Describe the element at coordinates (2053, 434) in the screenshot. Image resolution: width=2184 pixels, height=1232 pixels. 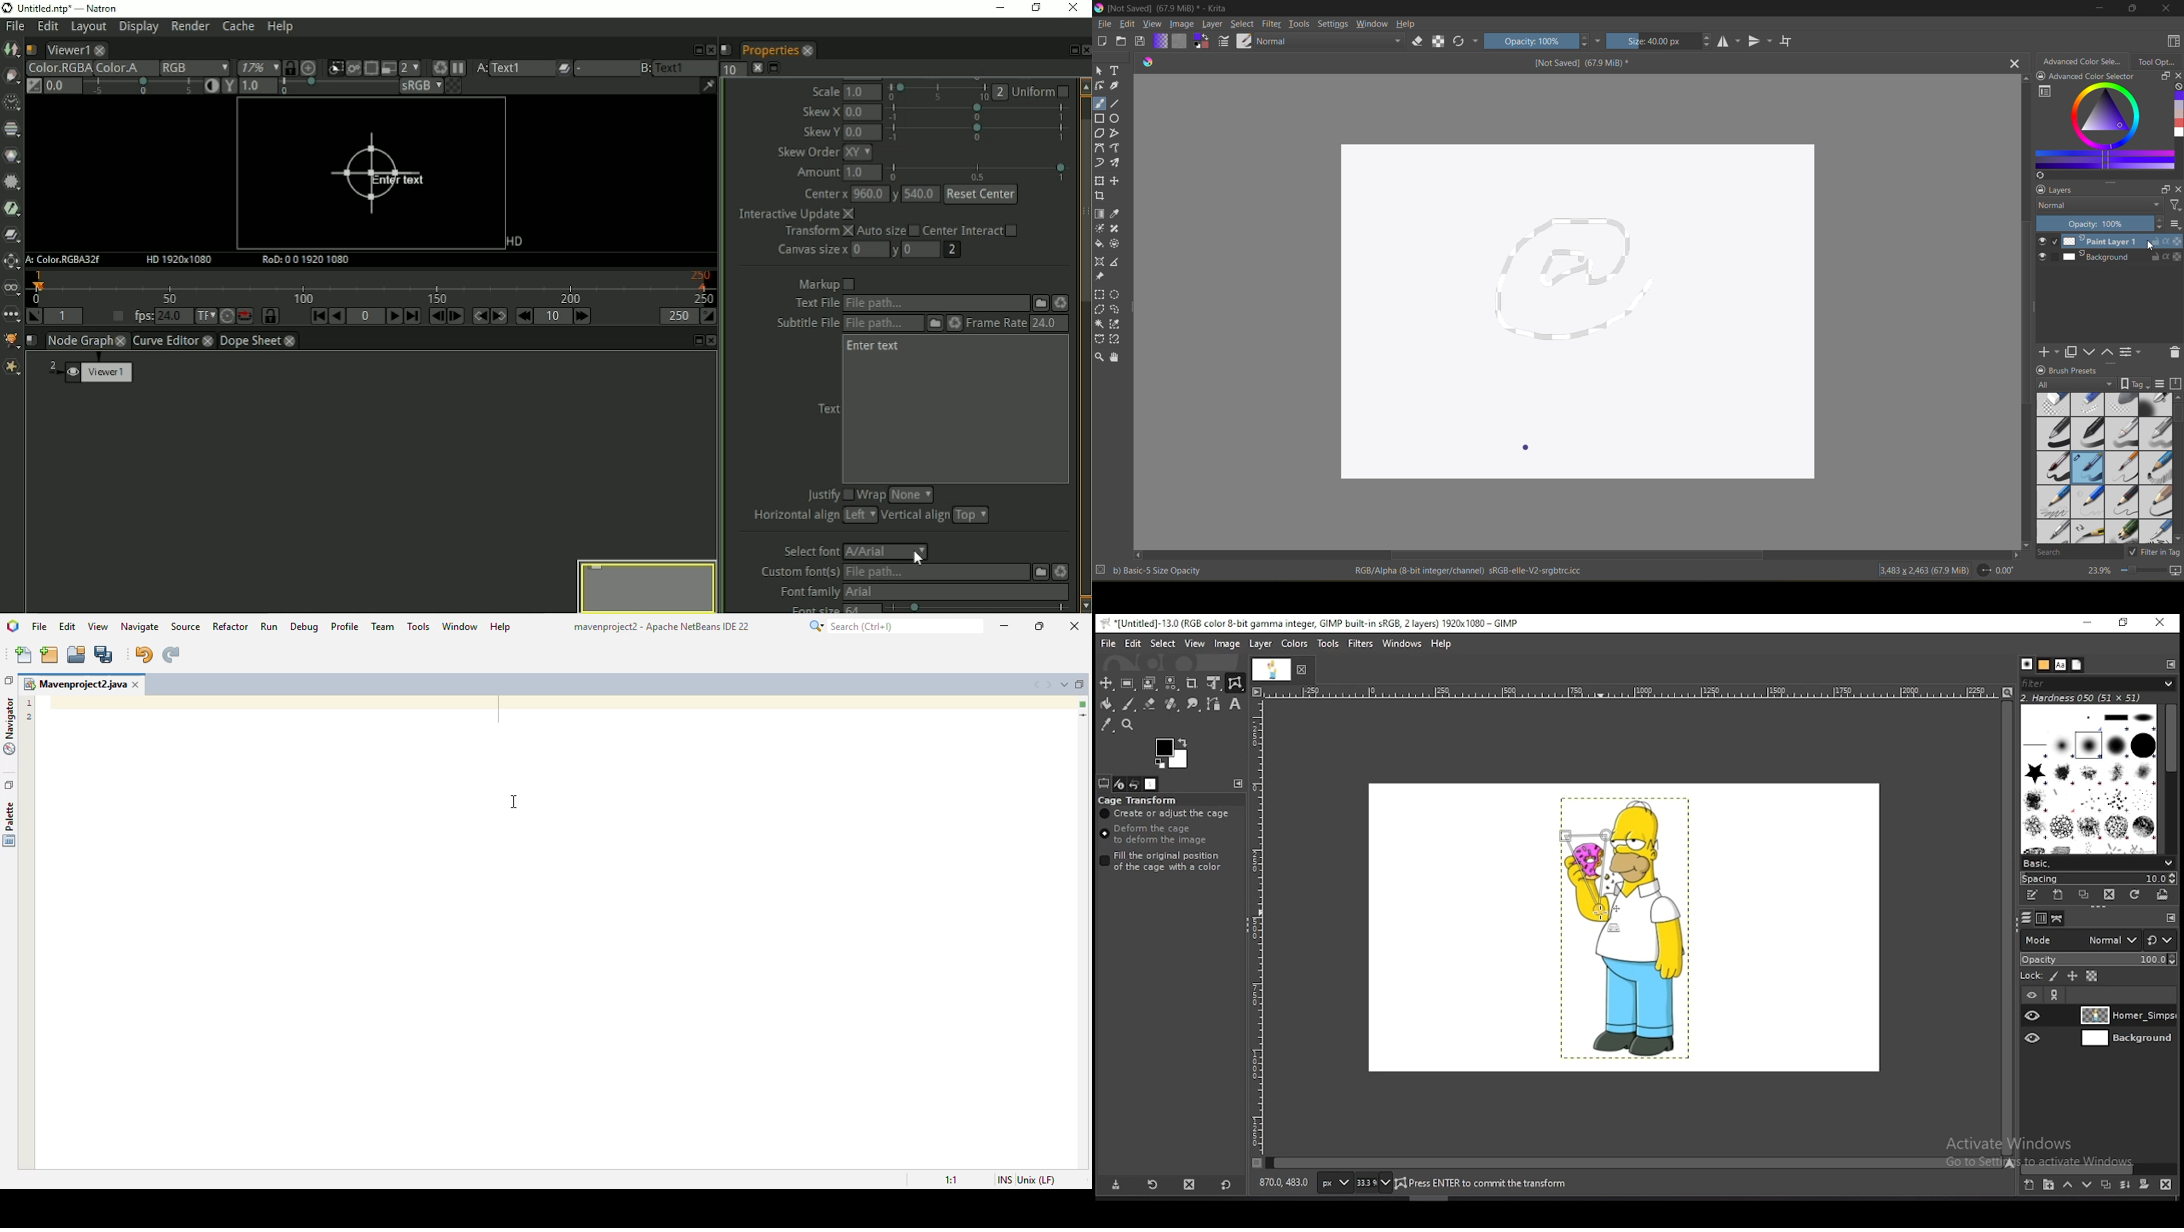
I see `black pen` at that location.